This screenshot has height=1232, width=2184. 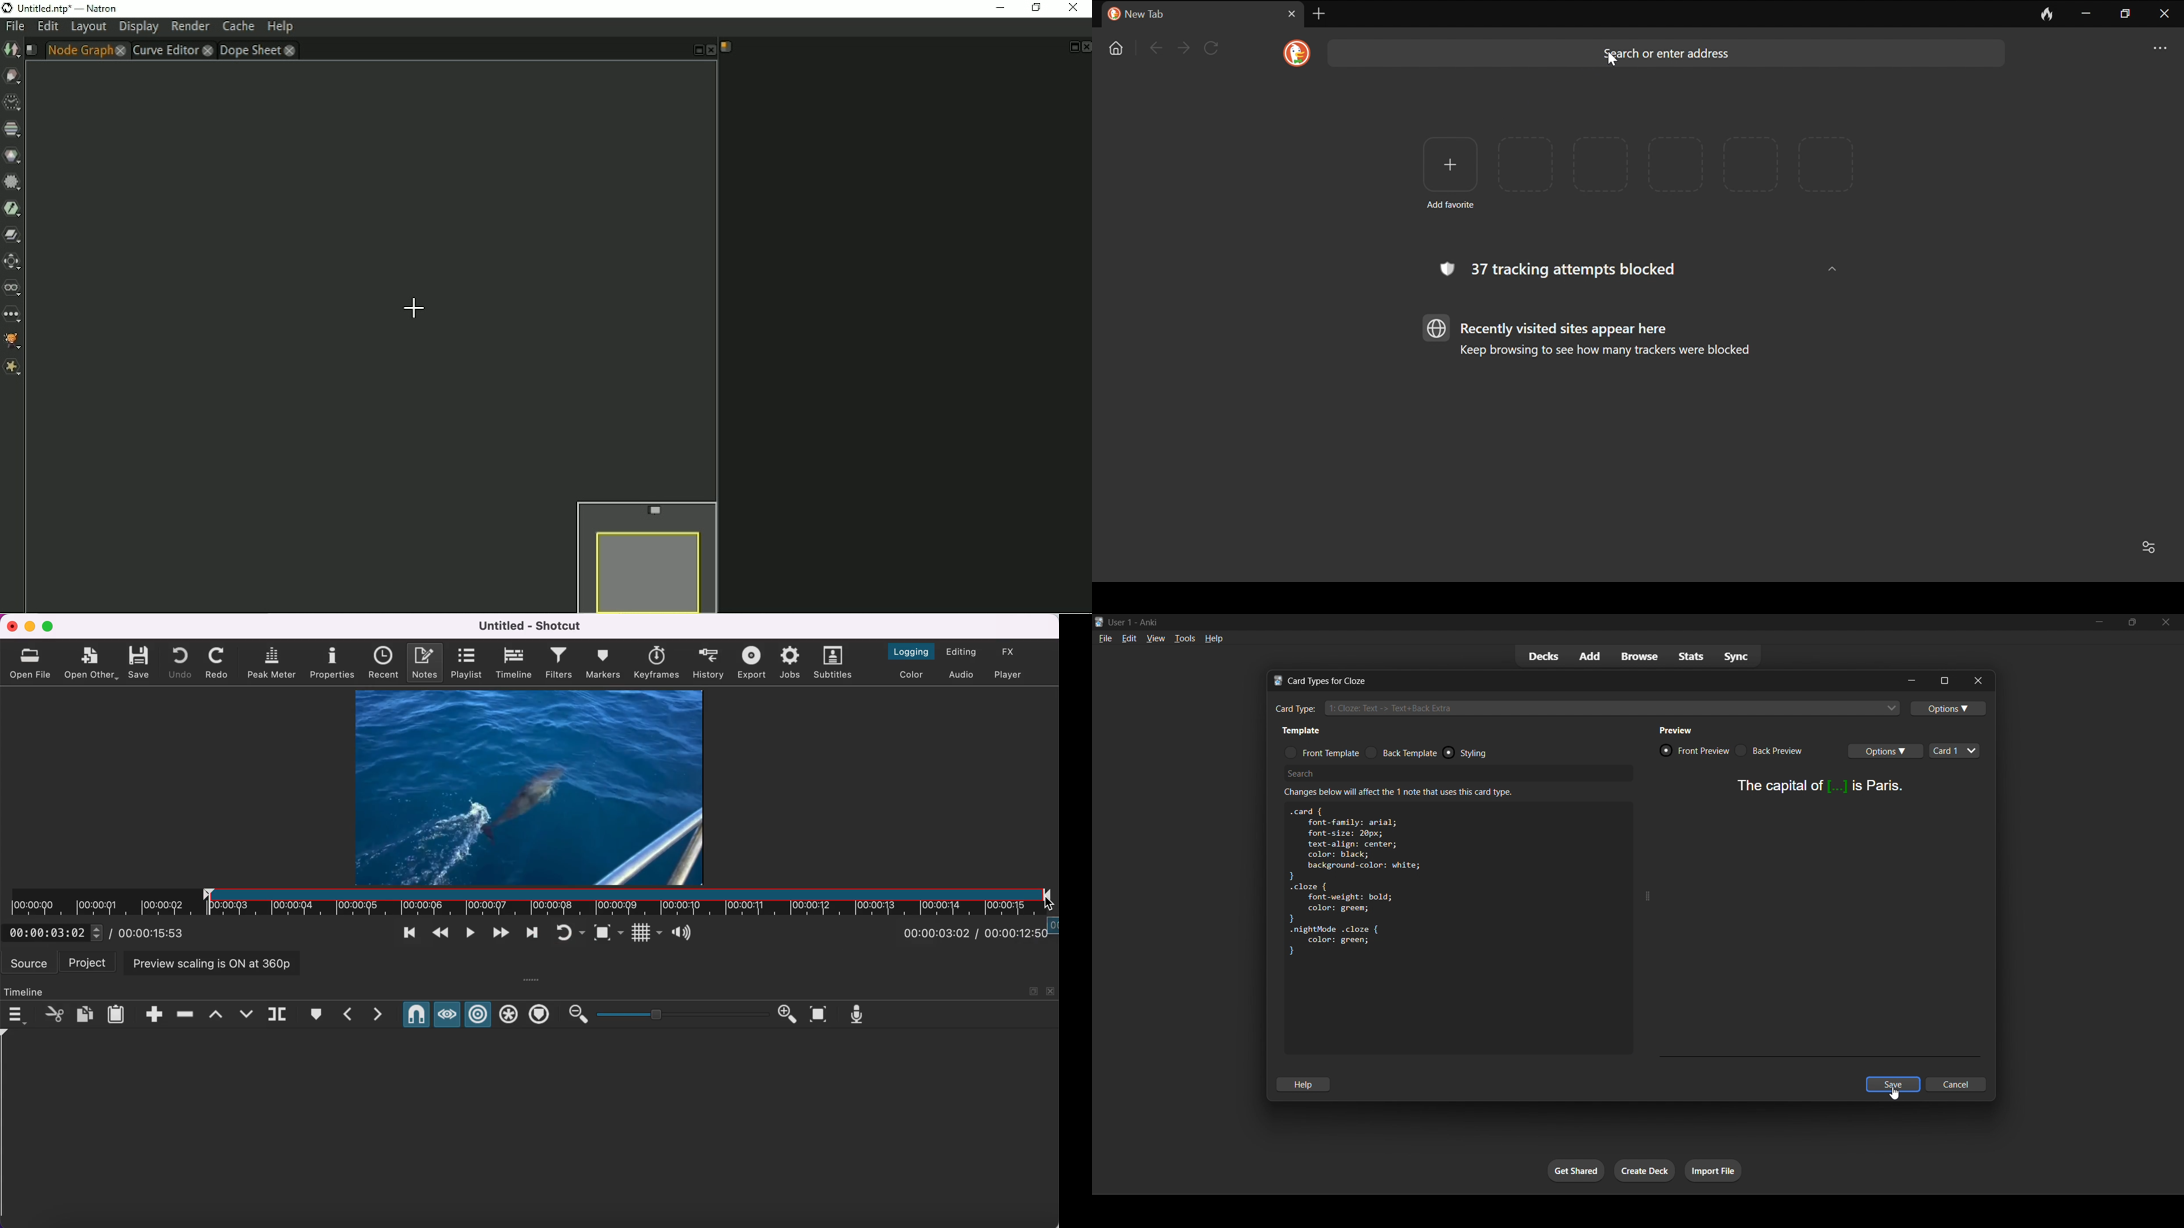 I want to click on play quickly forwards, so click(x=499, y=934).